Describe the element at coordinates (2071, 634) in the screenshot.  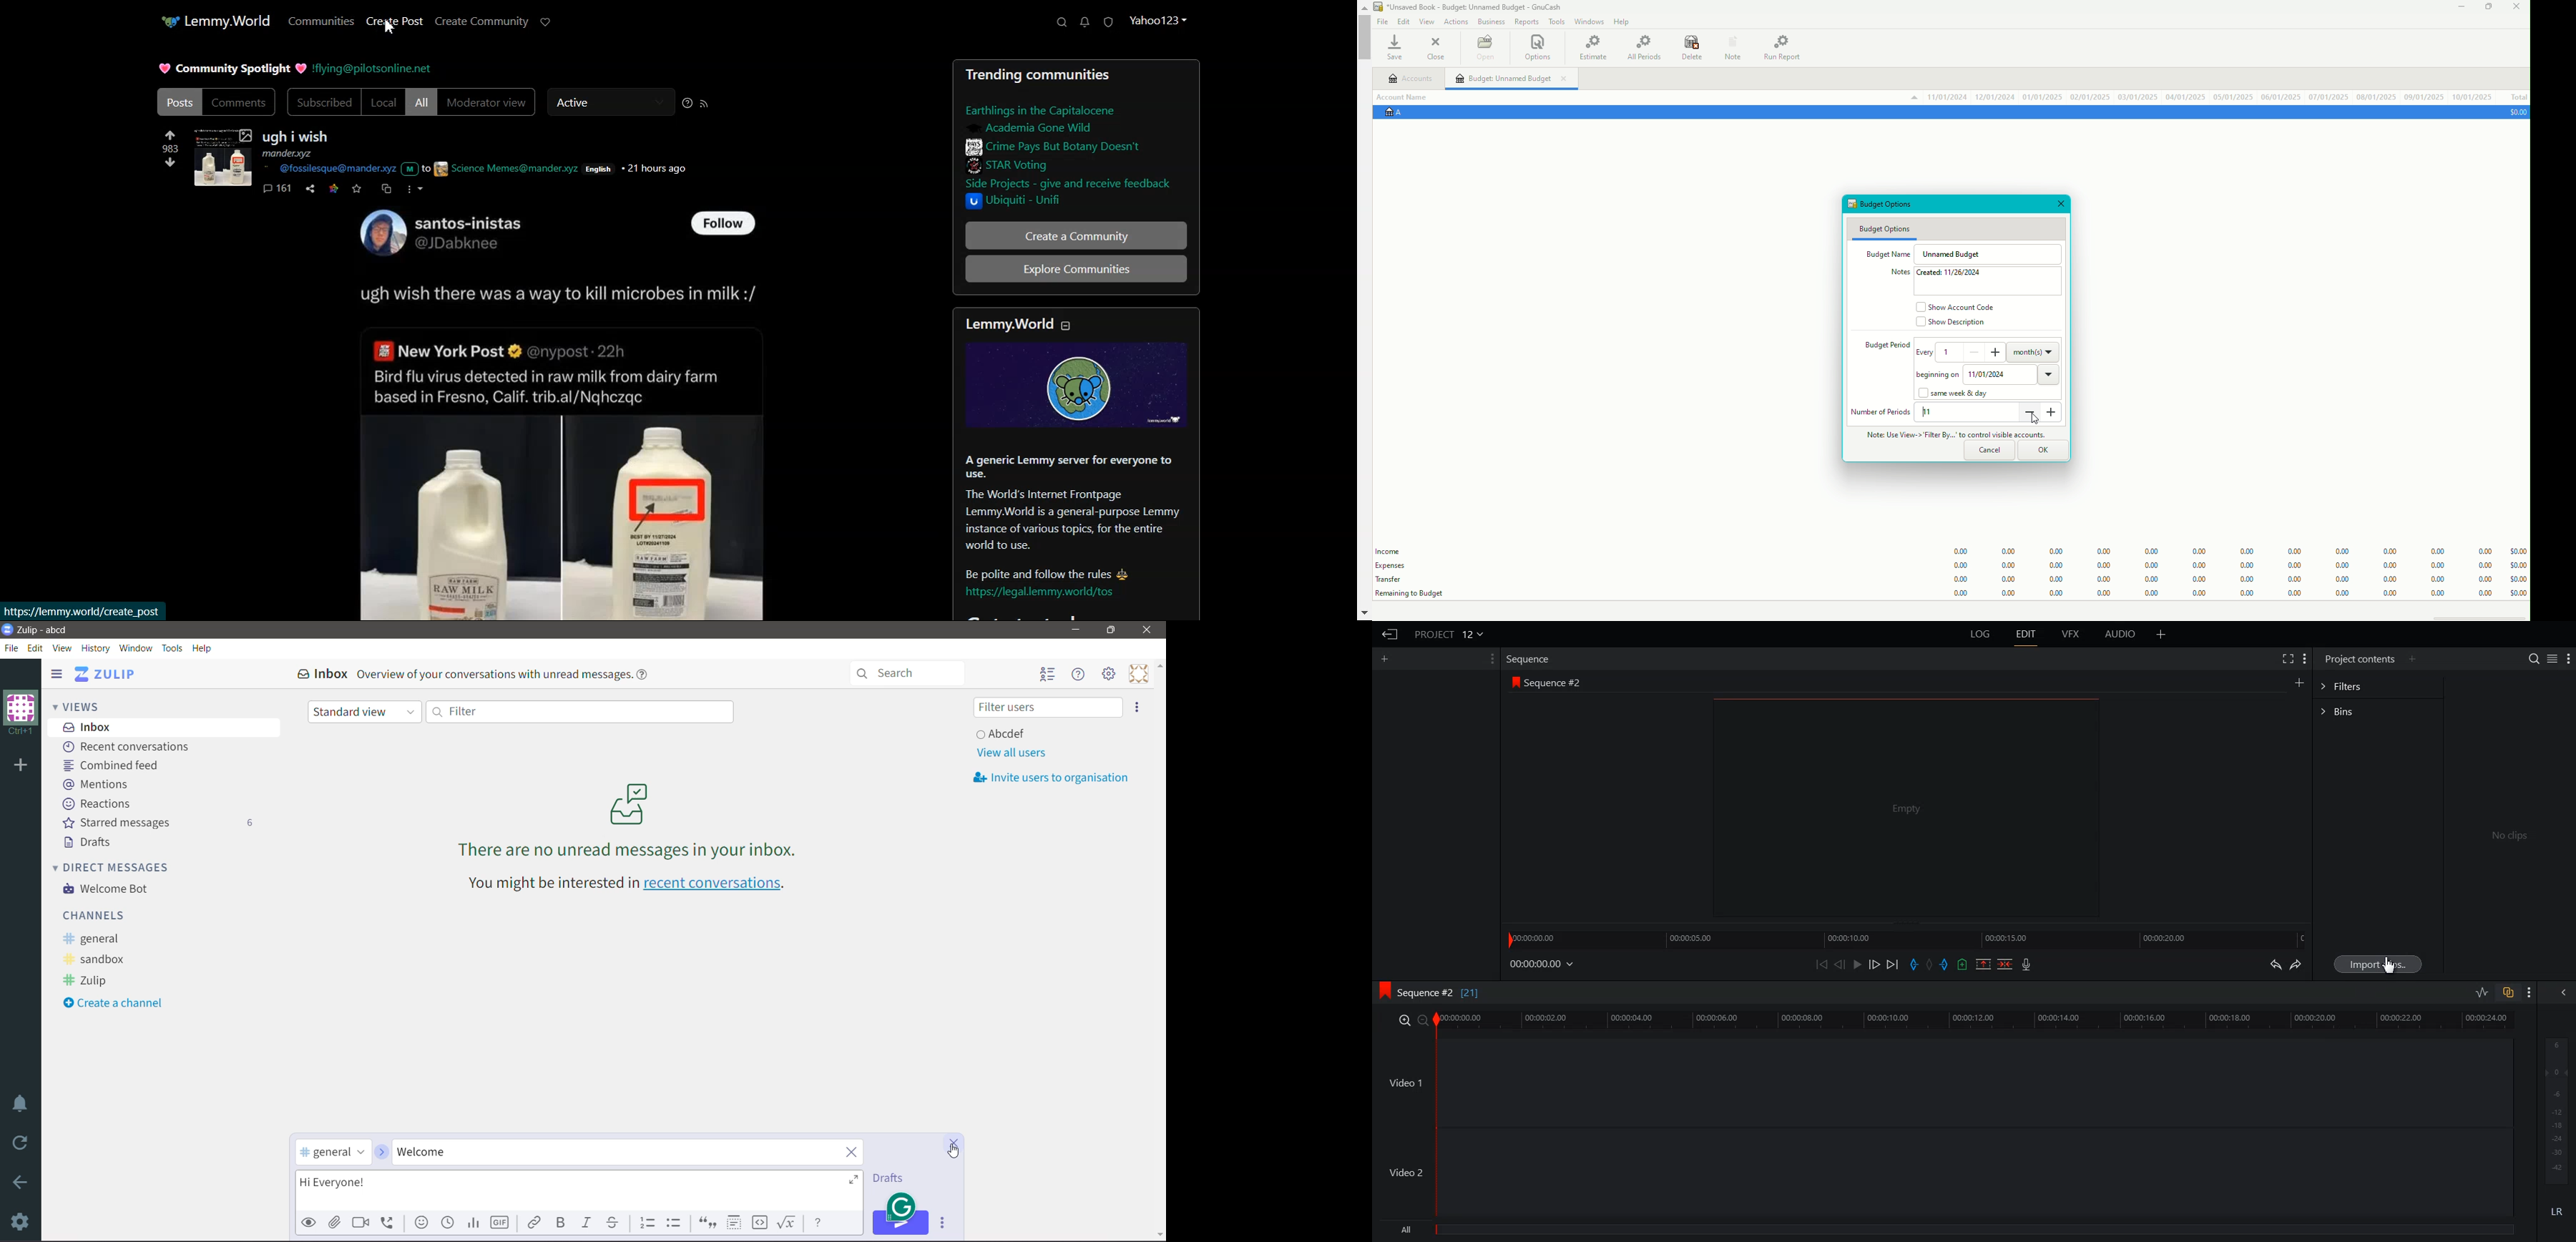
I see `VFX` at that location.